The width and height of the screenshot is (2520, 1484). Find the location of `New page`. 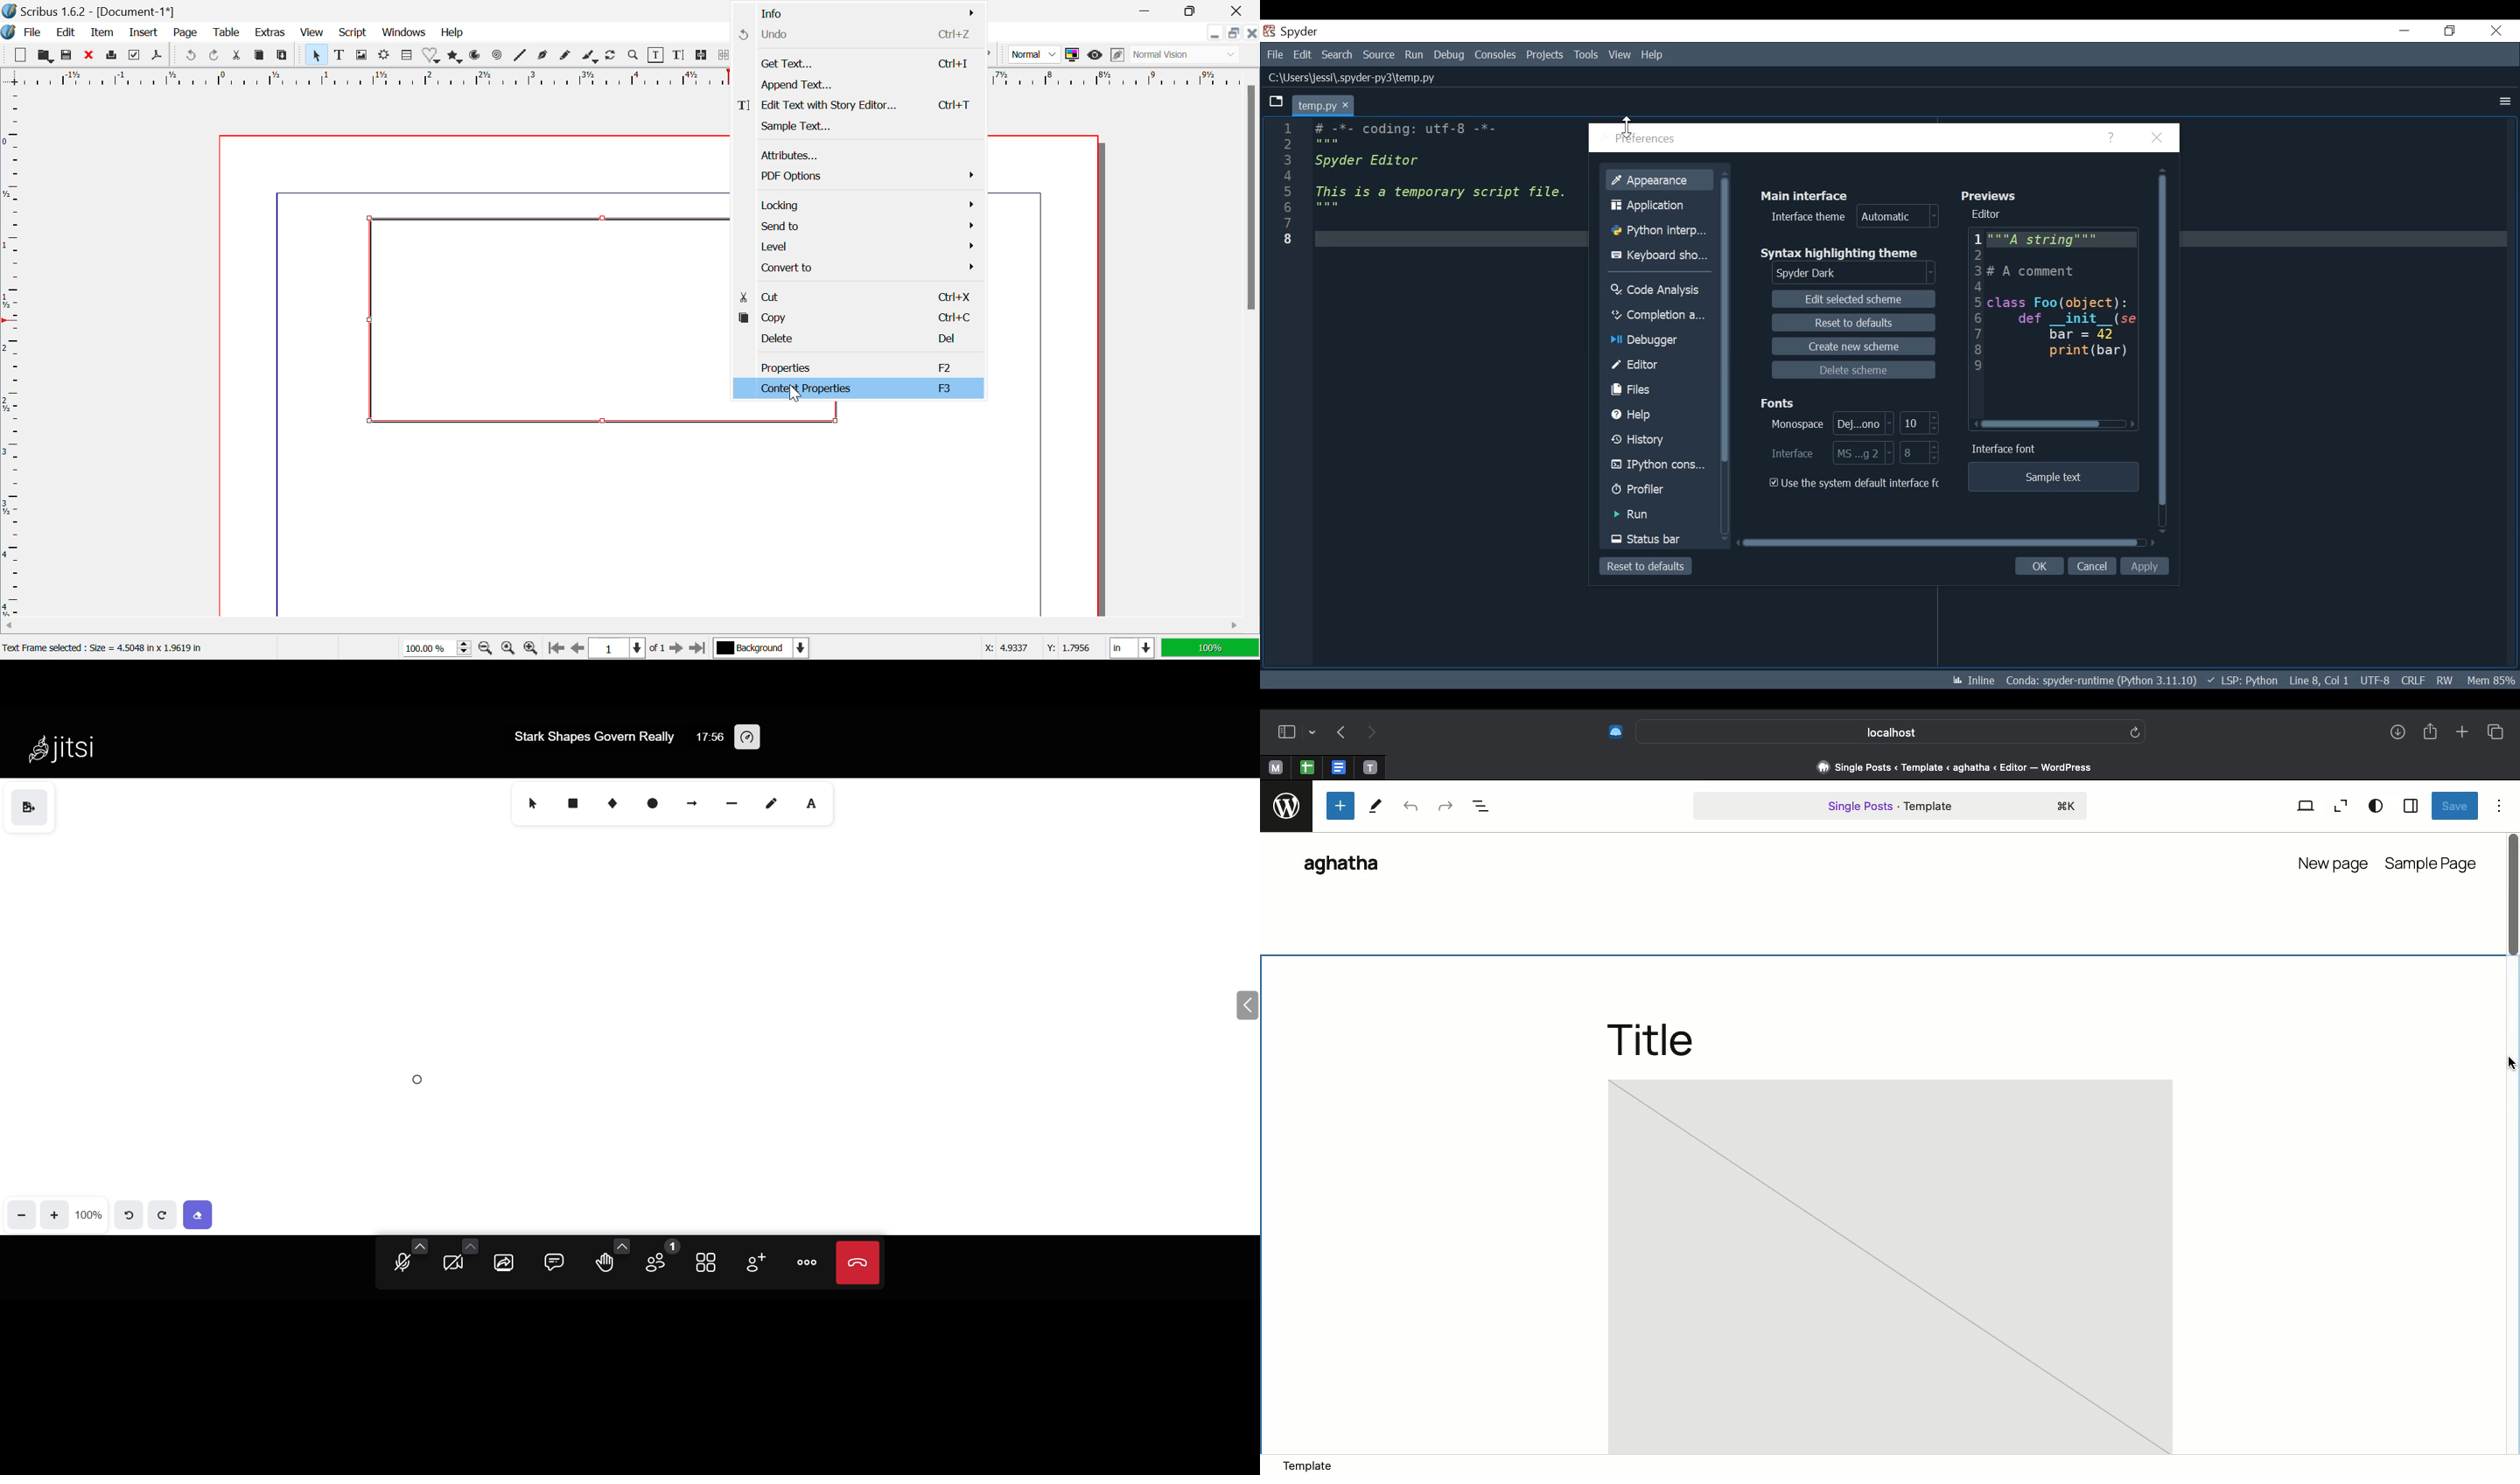

New page is located at coordinates (2330, 862).